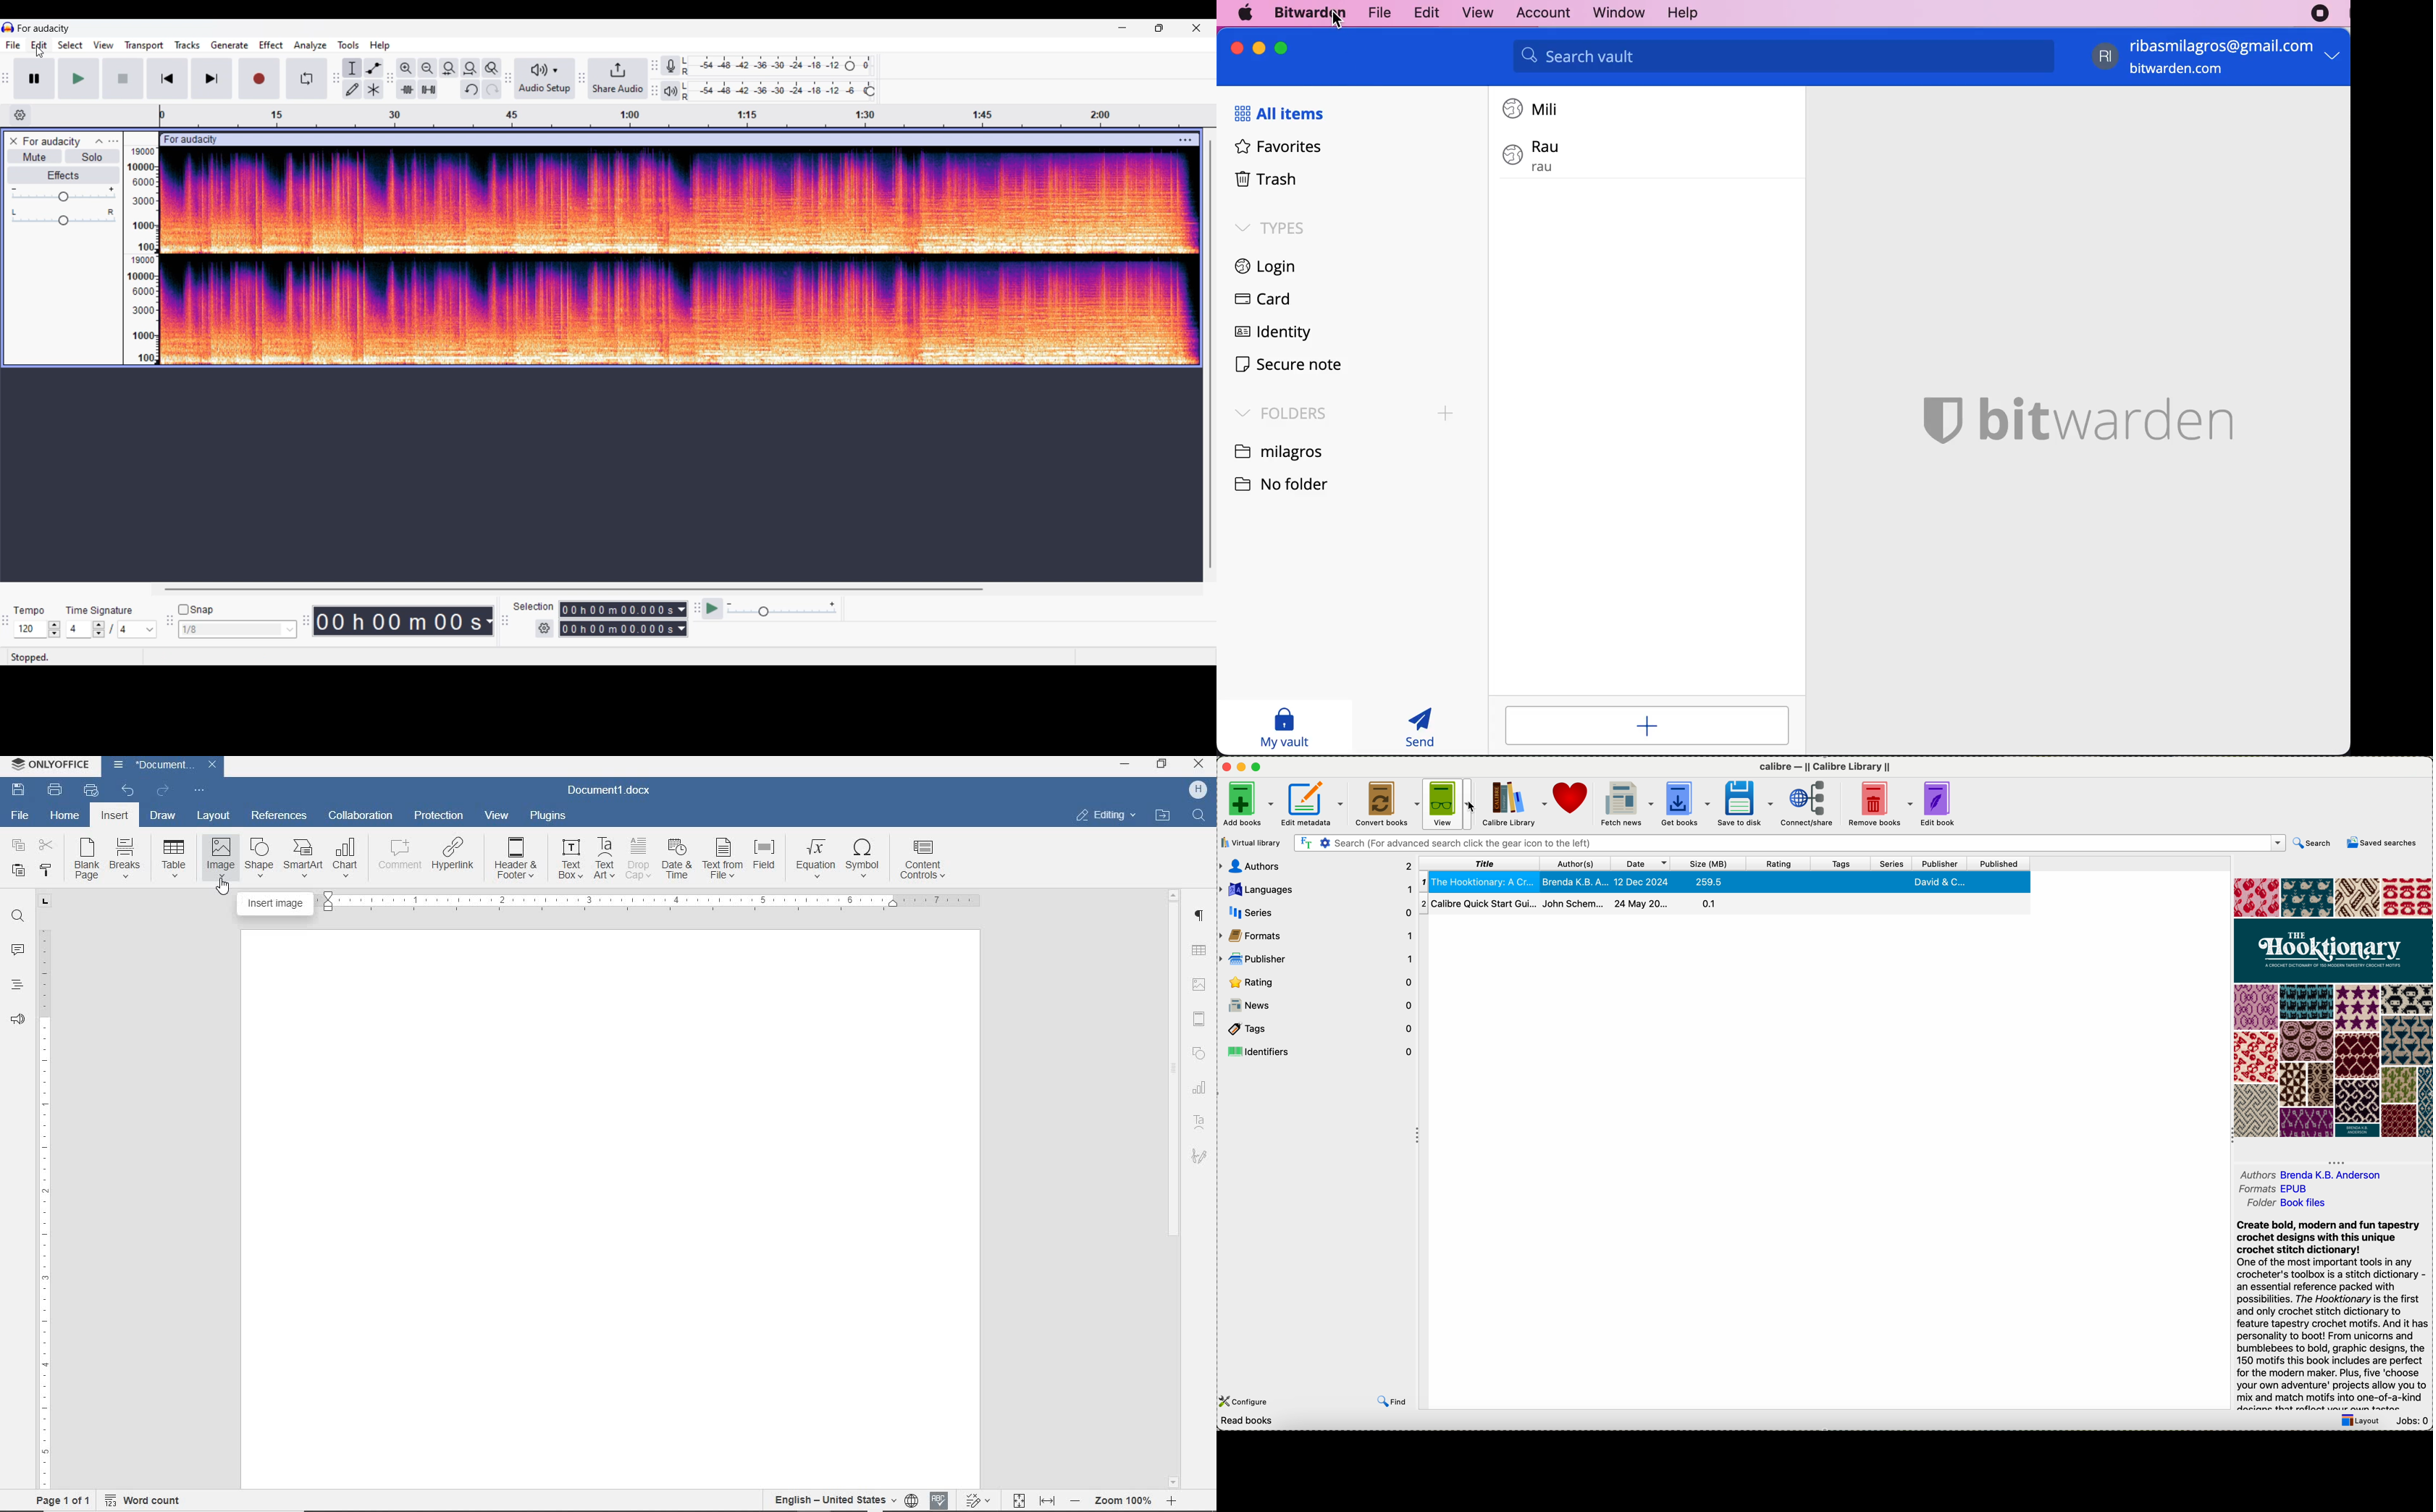 The image size is (2436, 1512). Describe the element at coordinates (272, 45) in the screenshot. I see `Effect menu` at that location.